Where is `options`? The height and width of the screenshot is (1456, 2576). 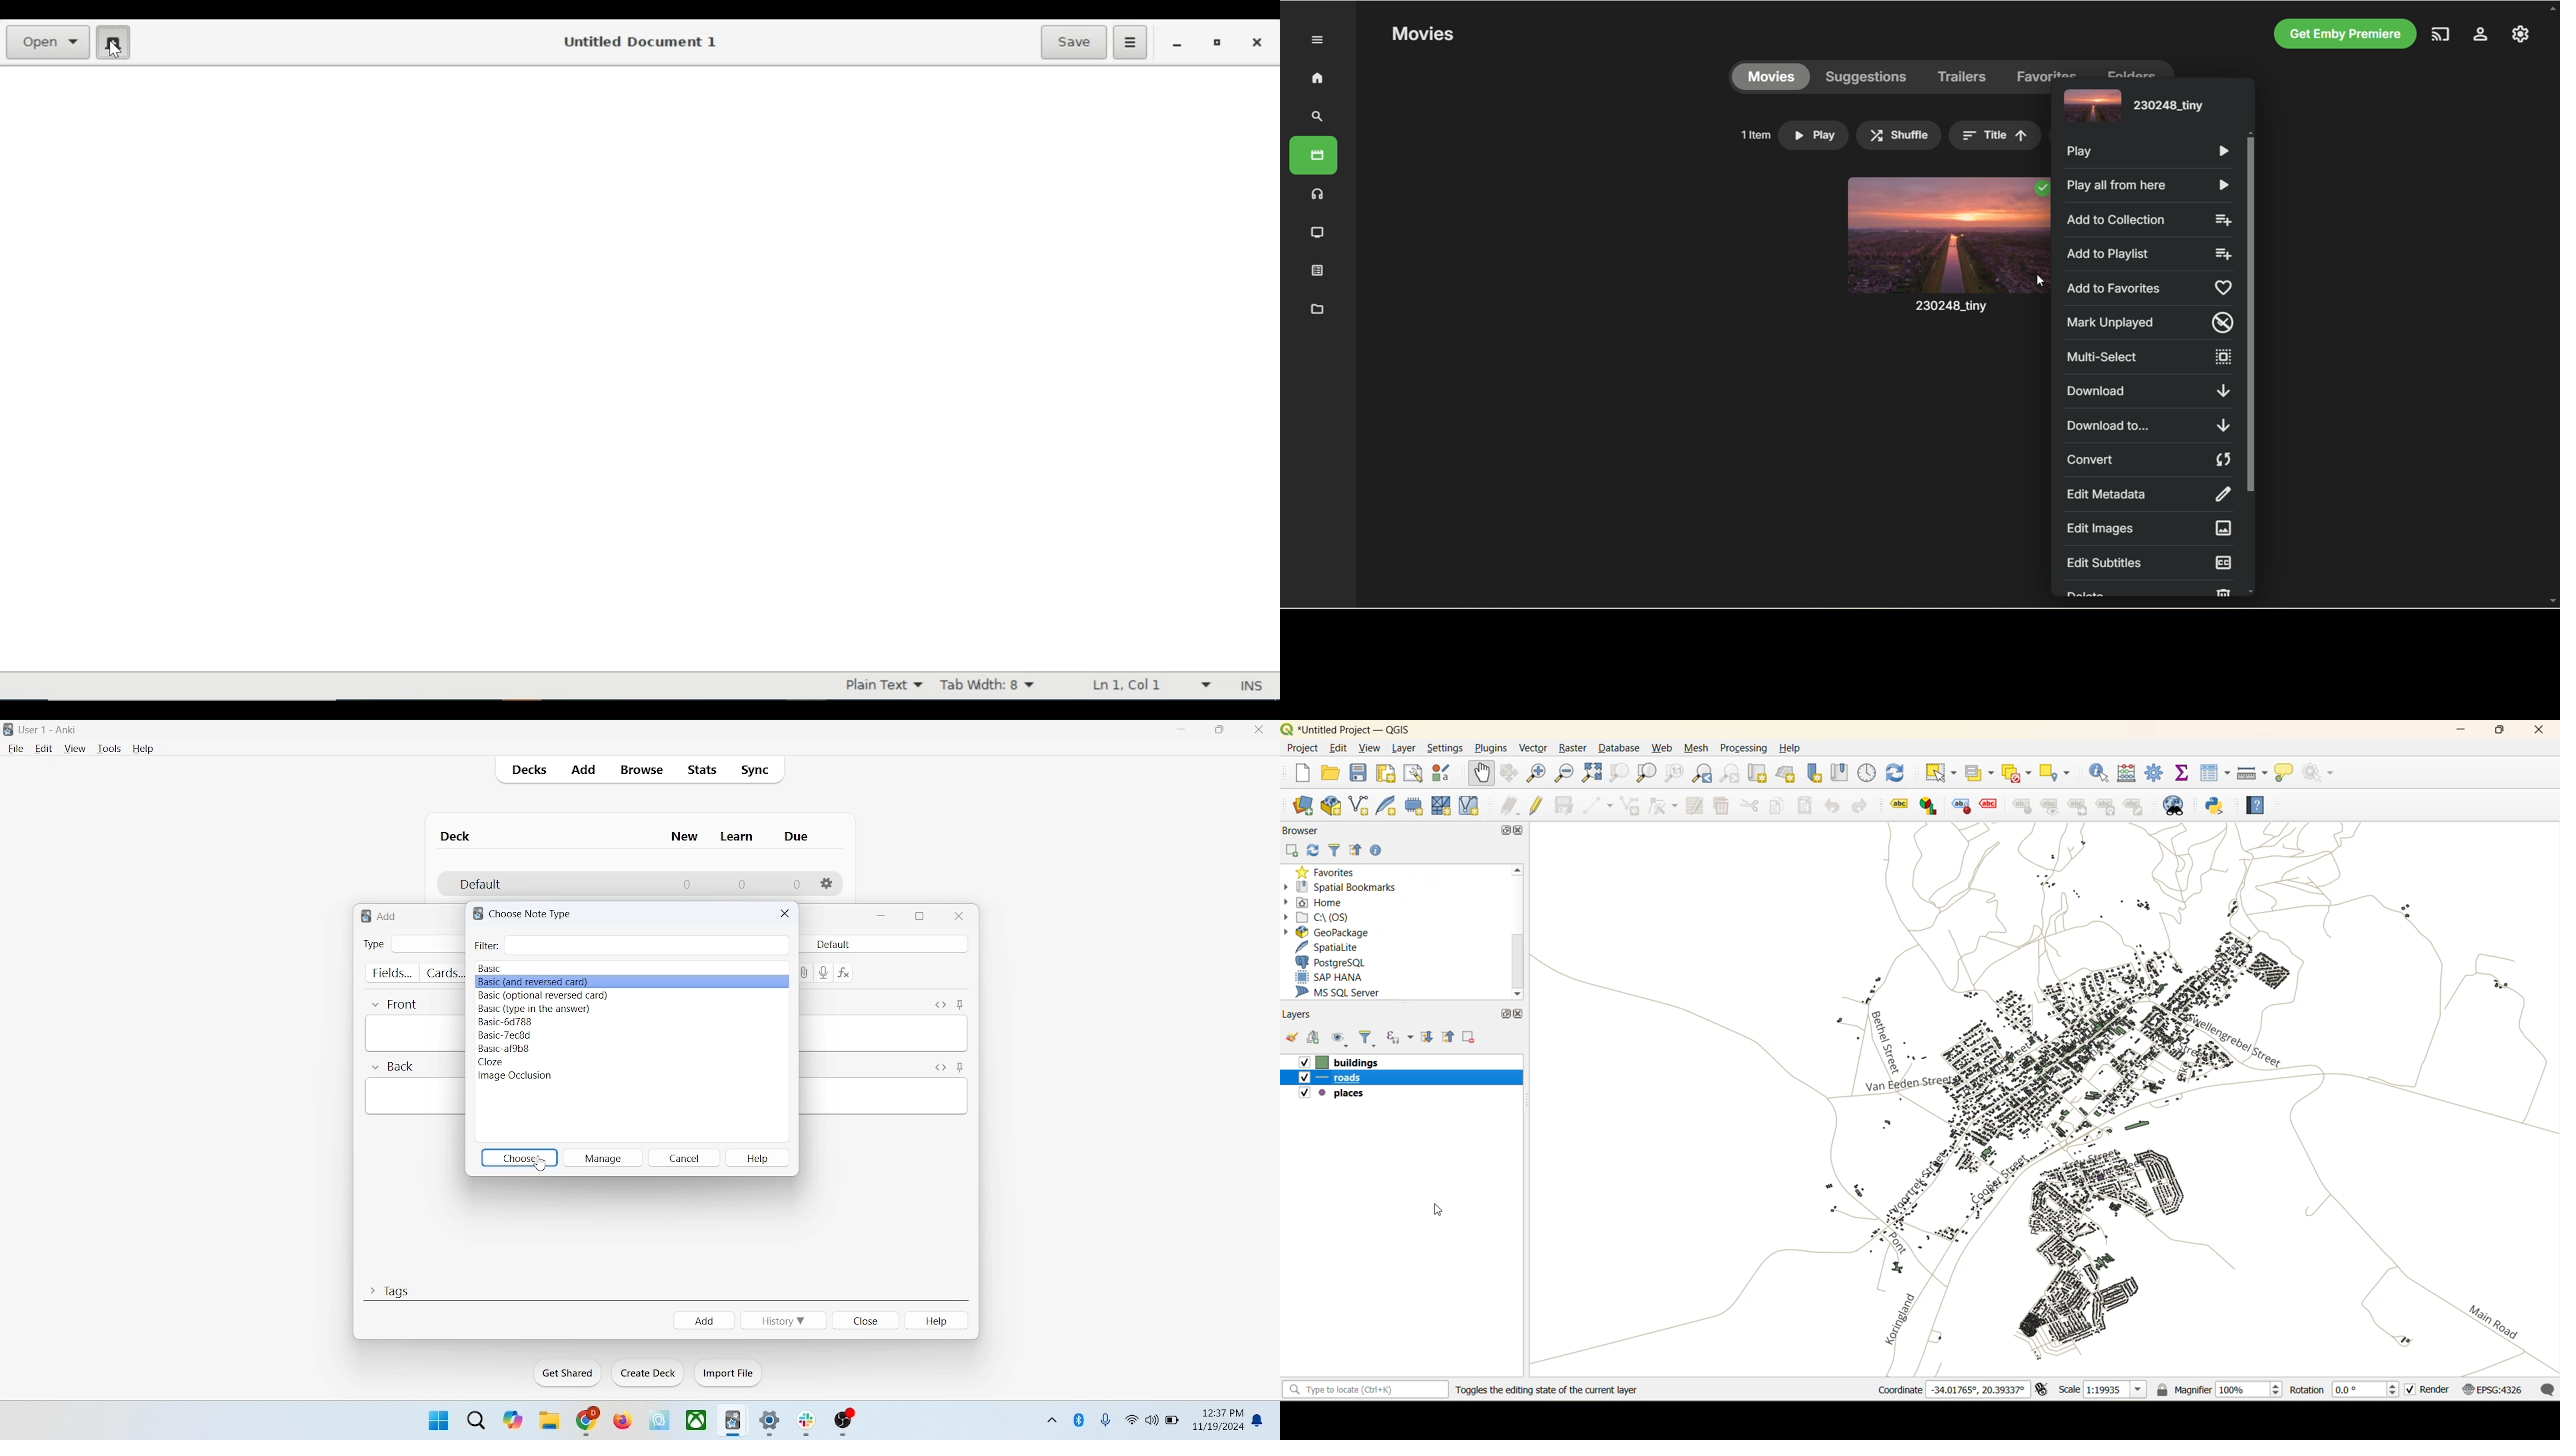
options is located at coordinates (828, 884).